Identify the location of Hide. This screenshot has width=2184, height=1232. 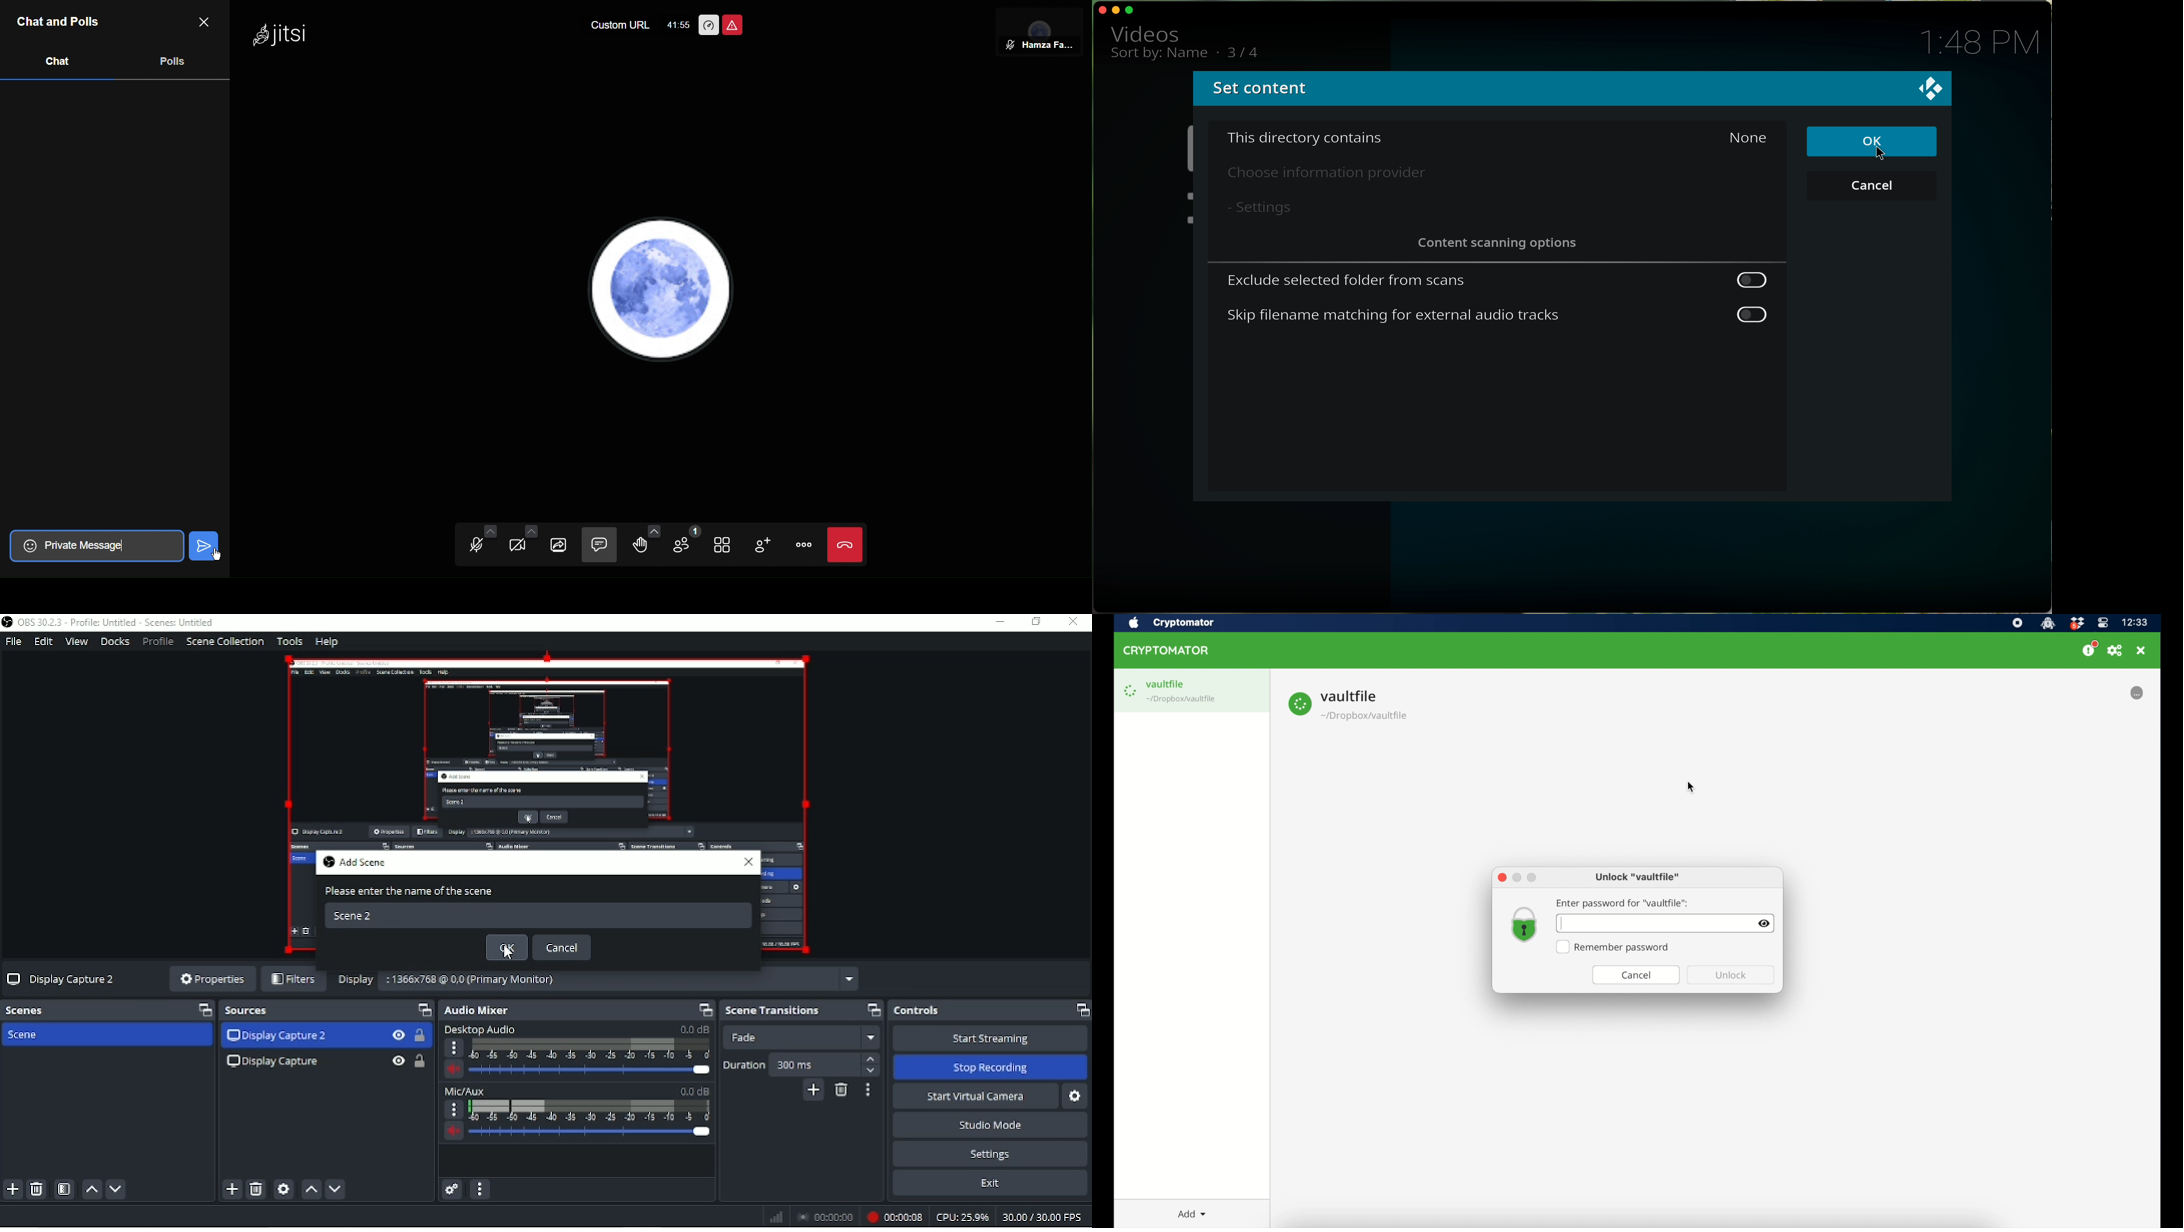
(399, 1035).